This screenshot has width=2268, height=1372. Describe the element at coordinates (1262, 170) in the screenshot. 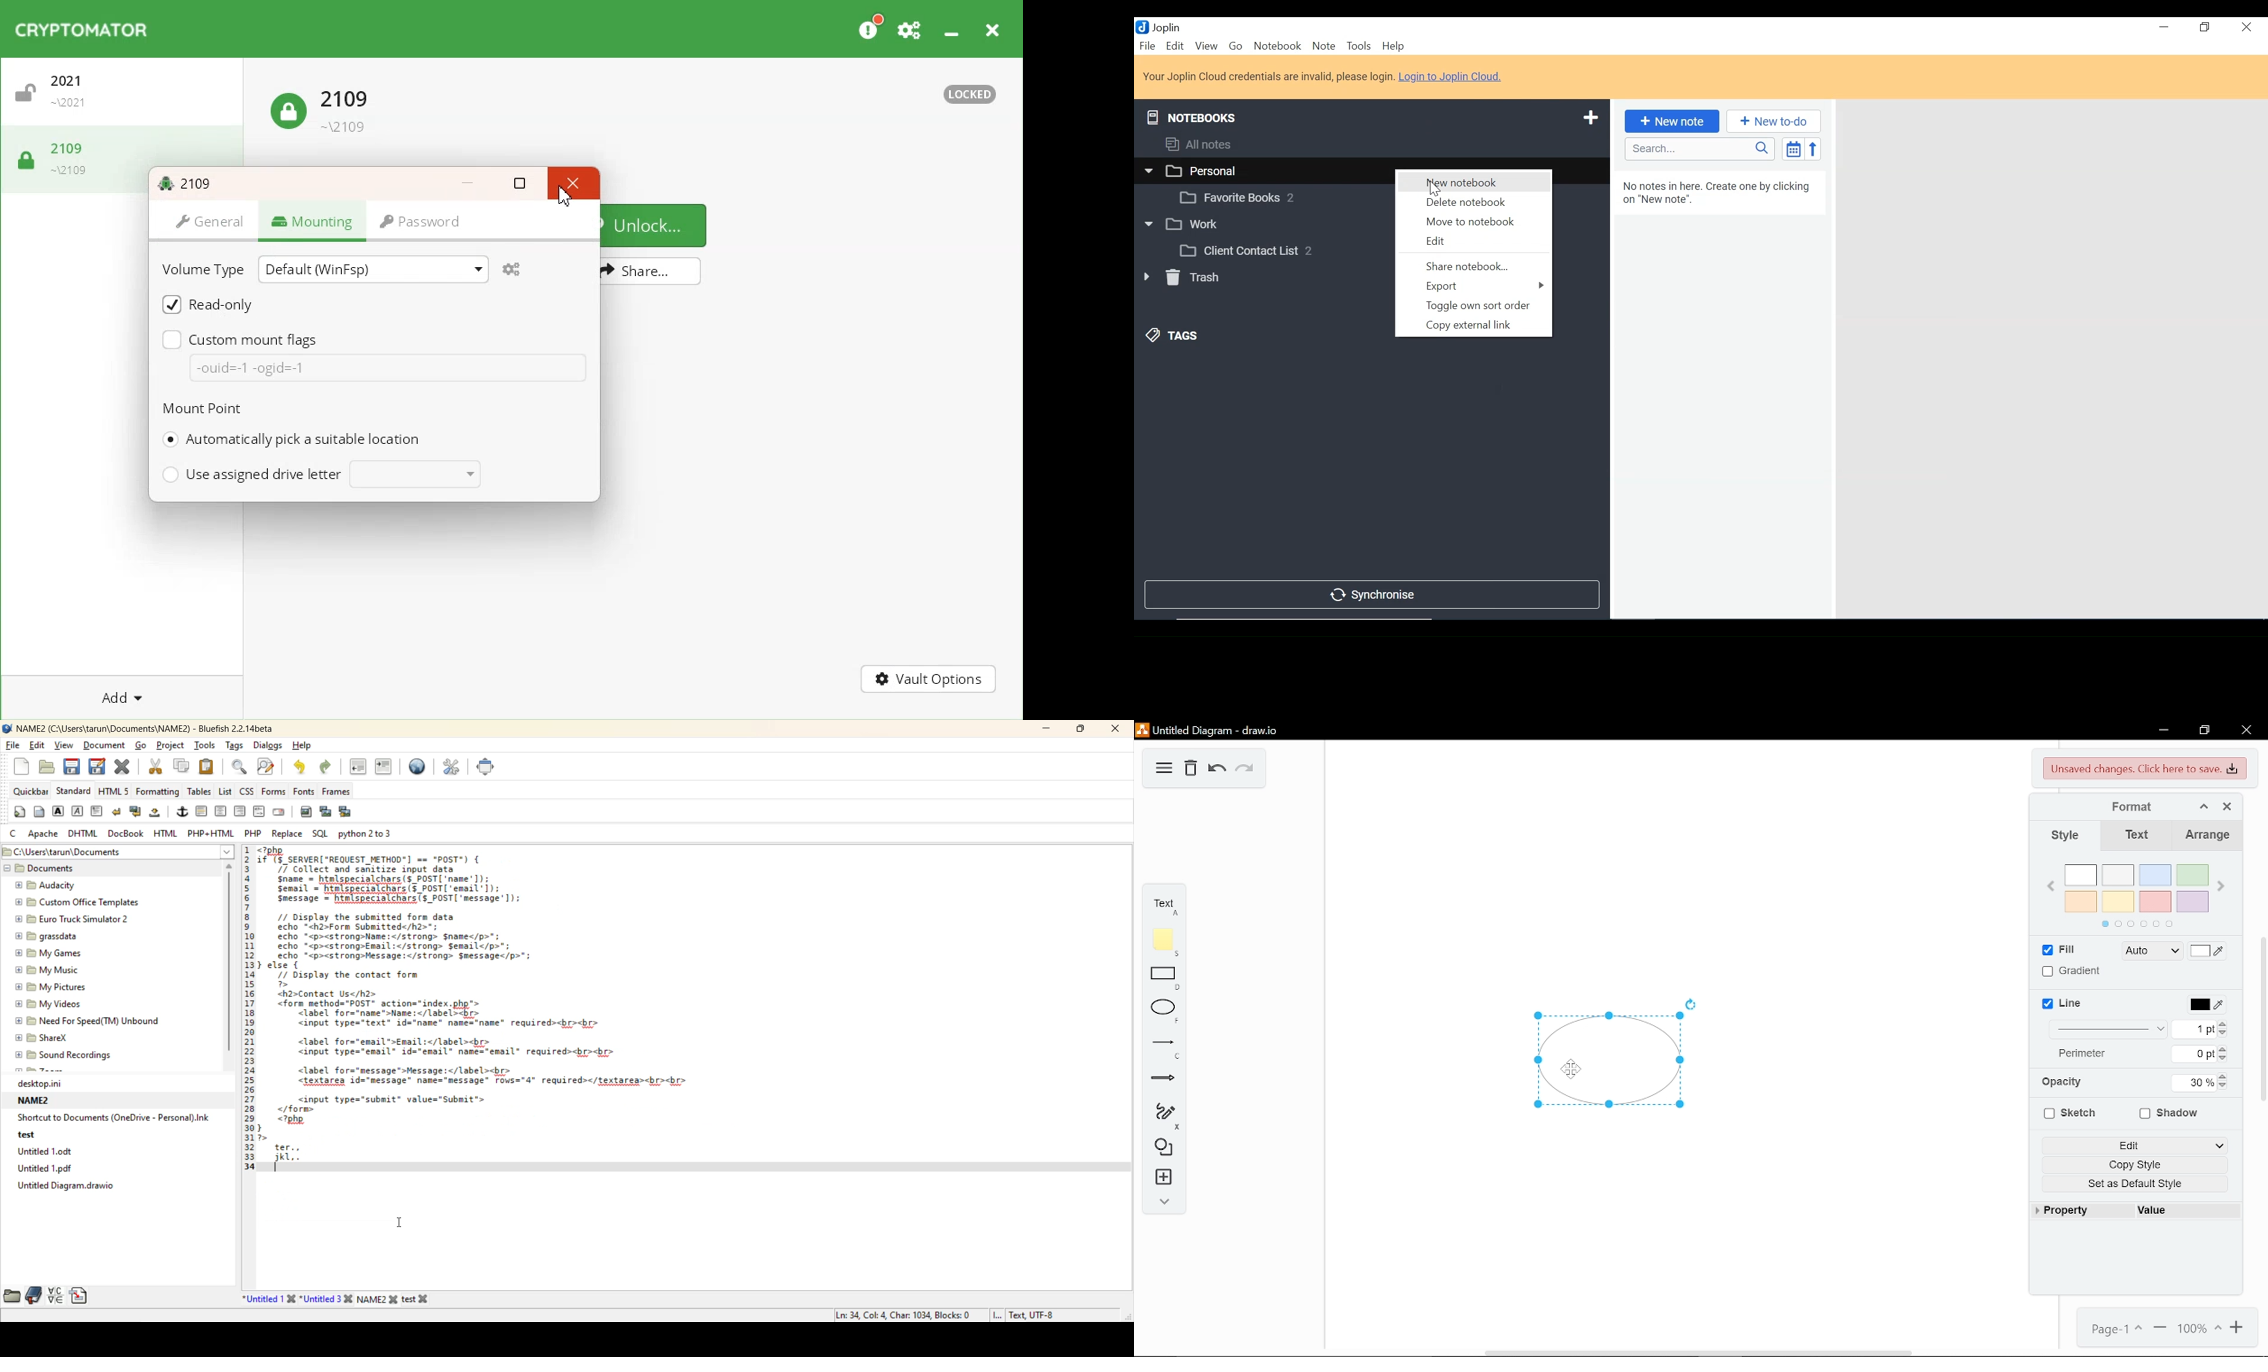

I see `Notebook` at that location.